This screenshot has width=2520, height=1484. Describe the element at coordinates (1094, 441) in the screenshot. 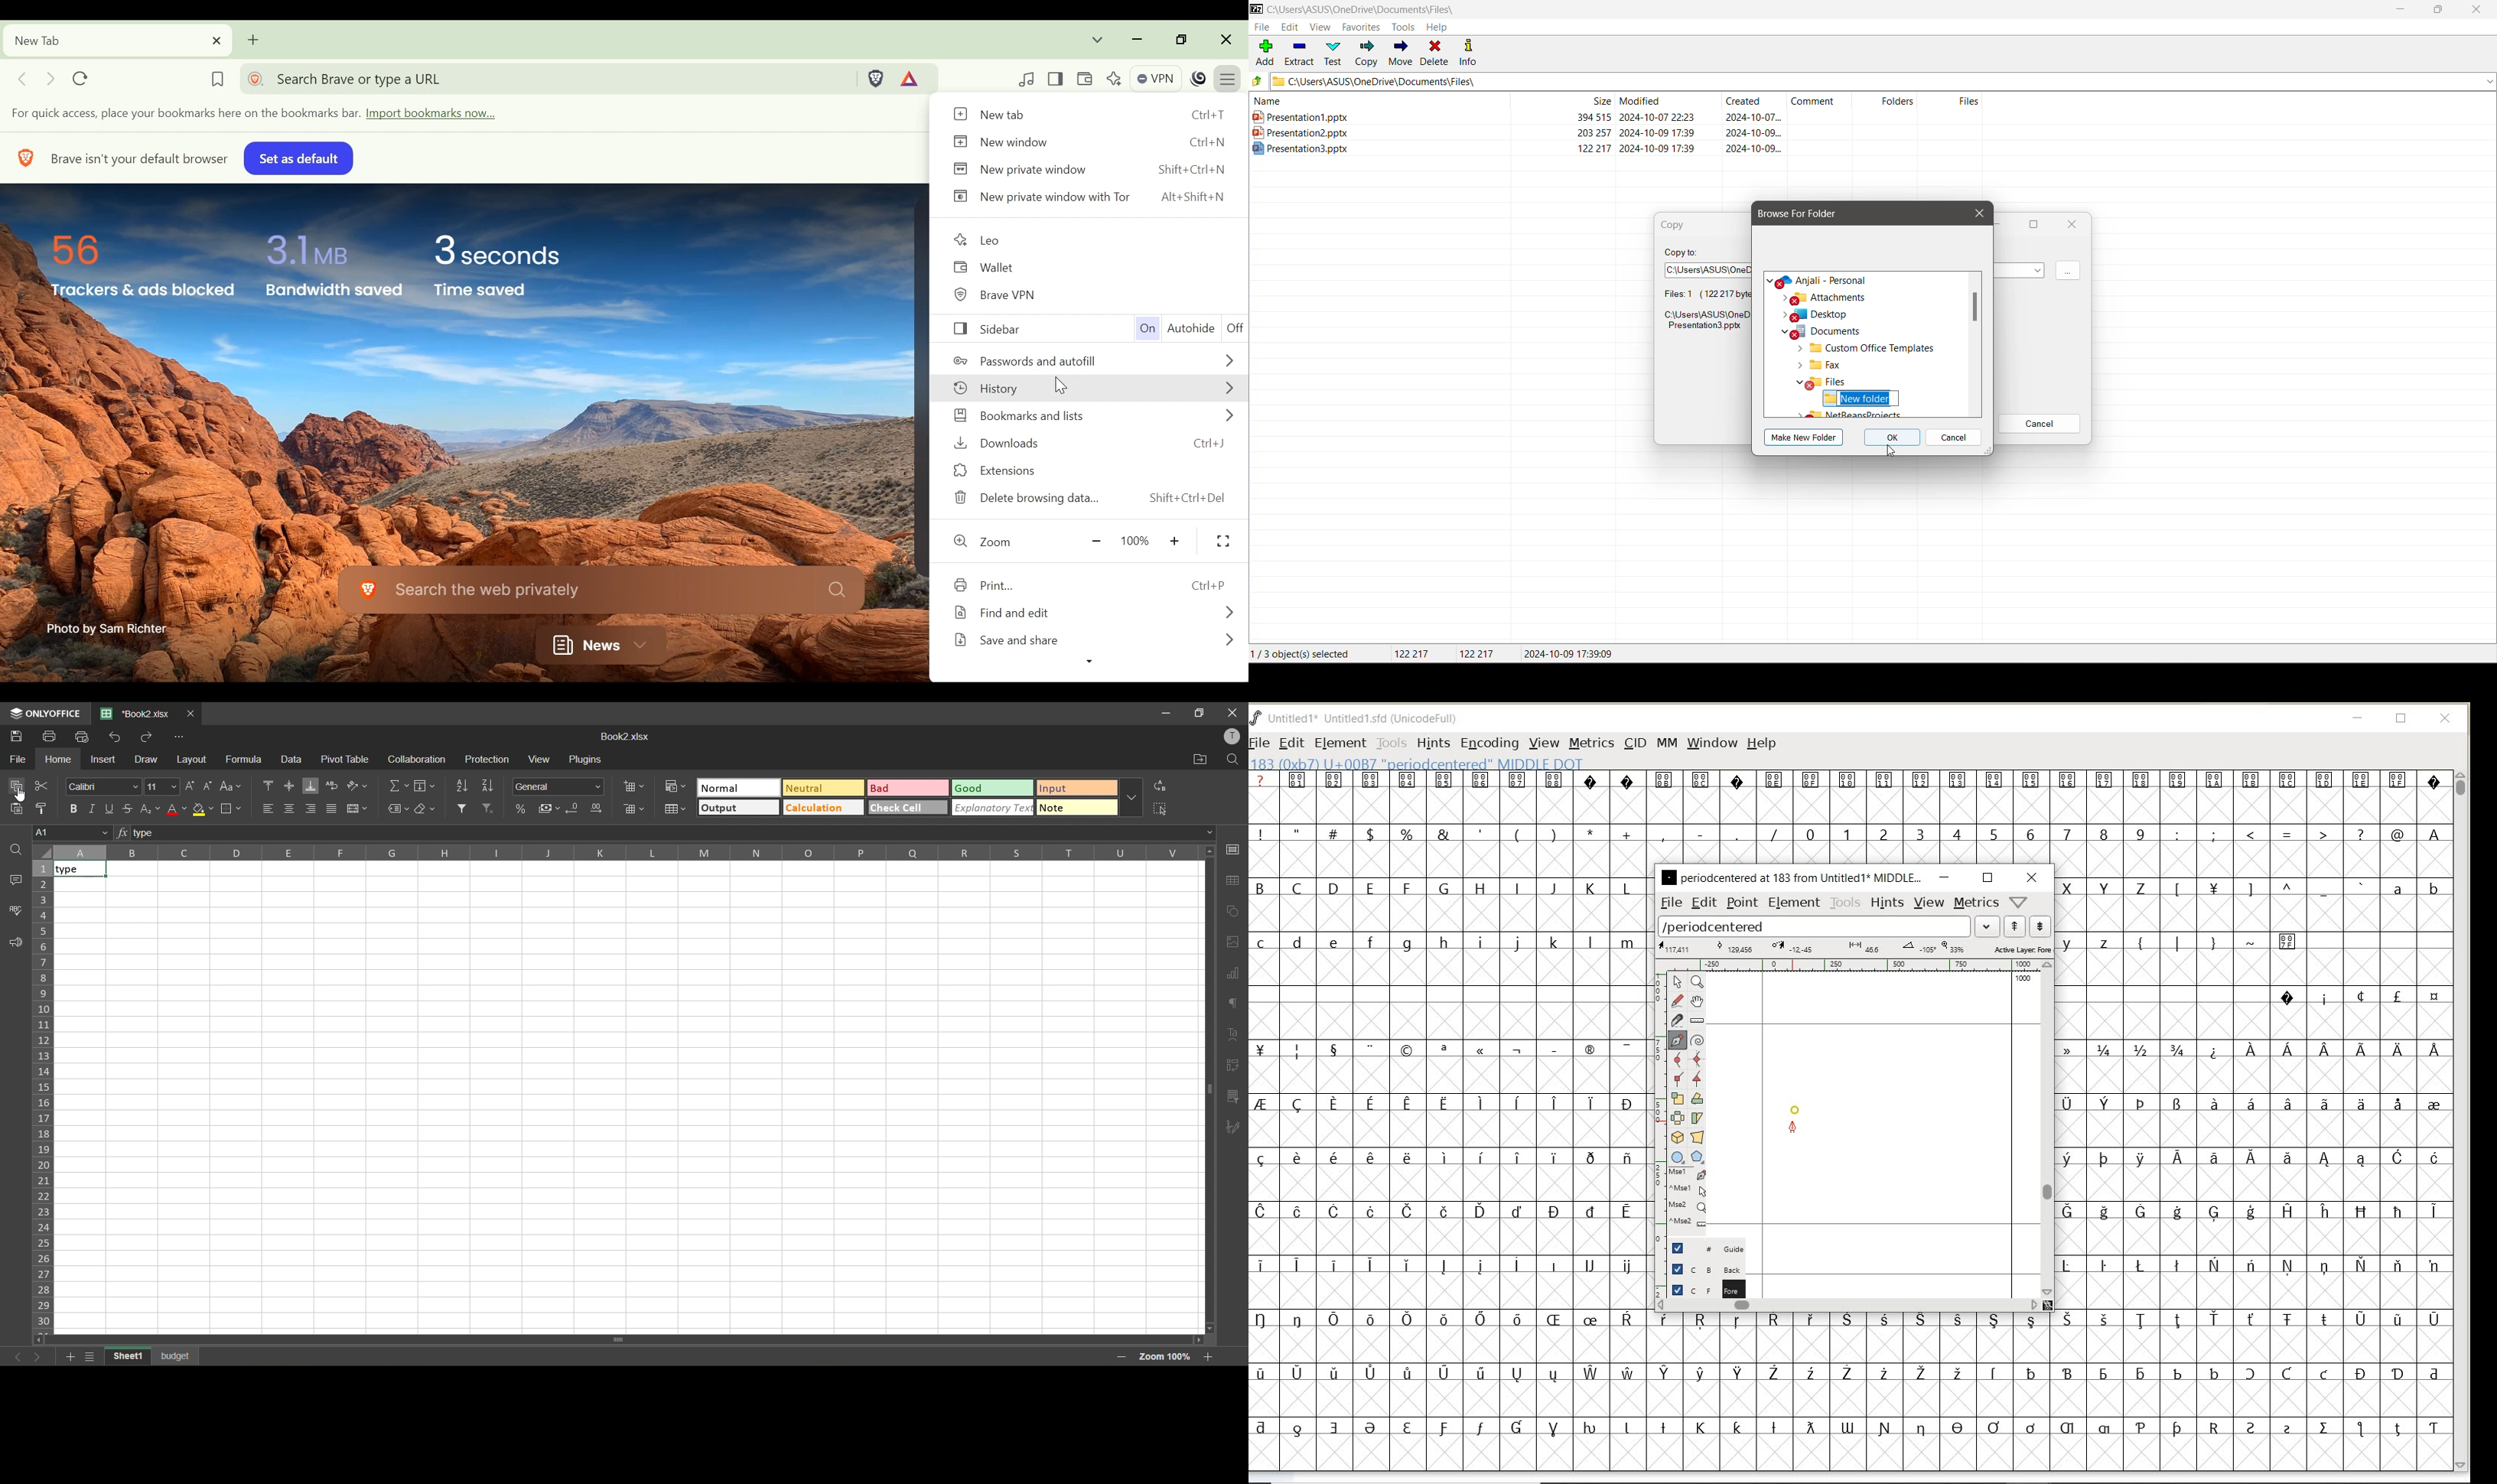

I see `Downloads Ctrl+J` at that location.